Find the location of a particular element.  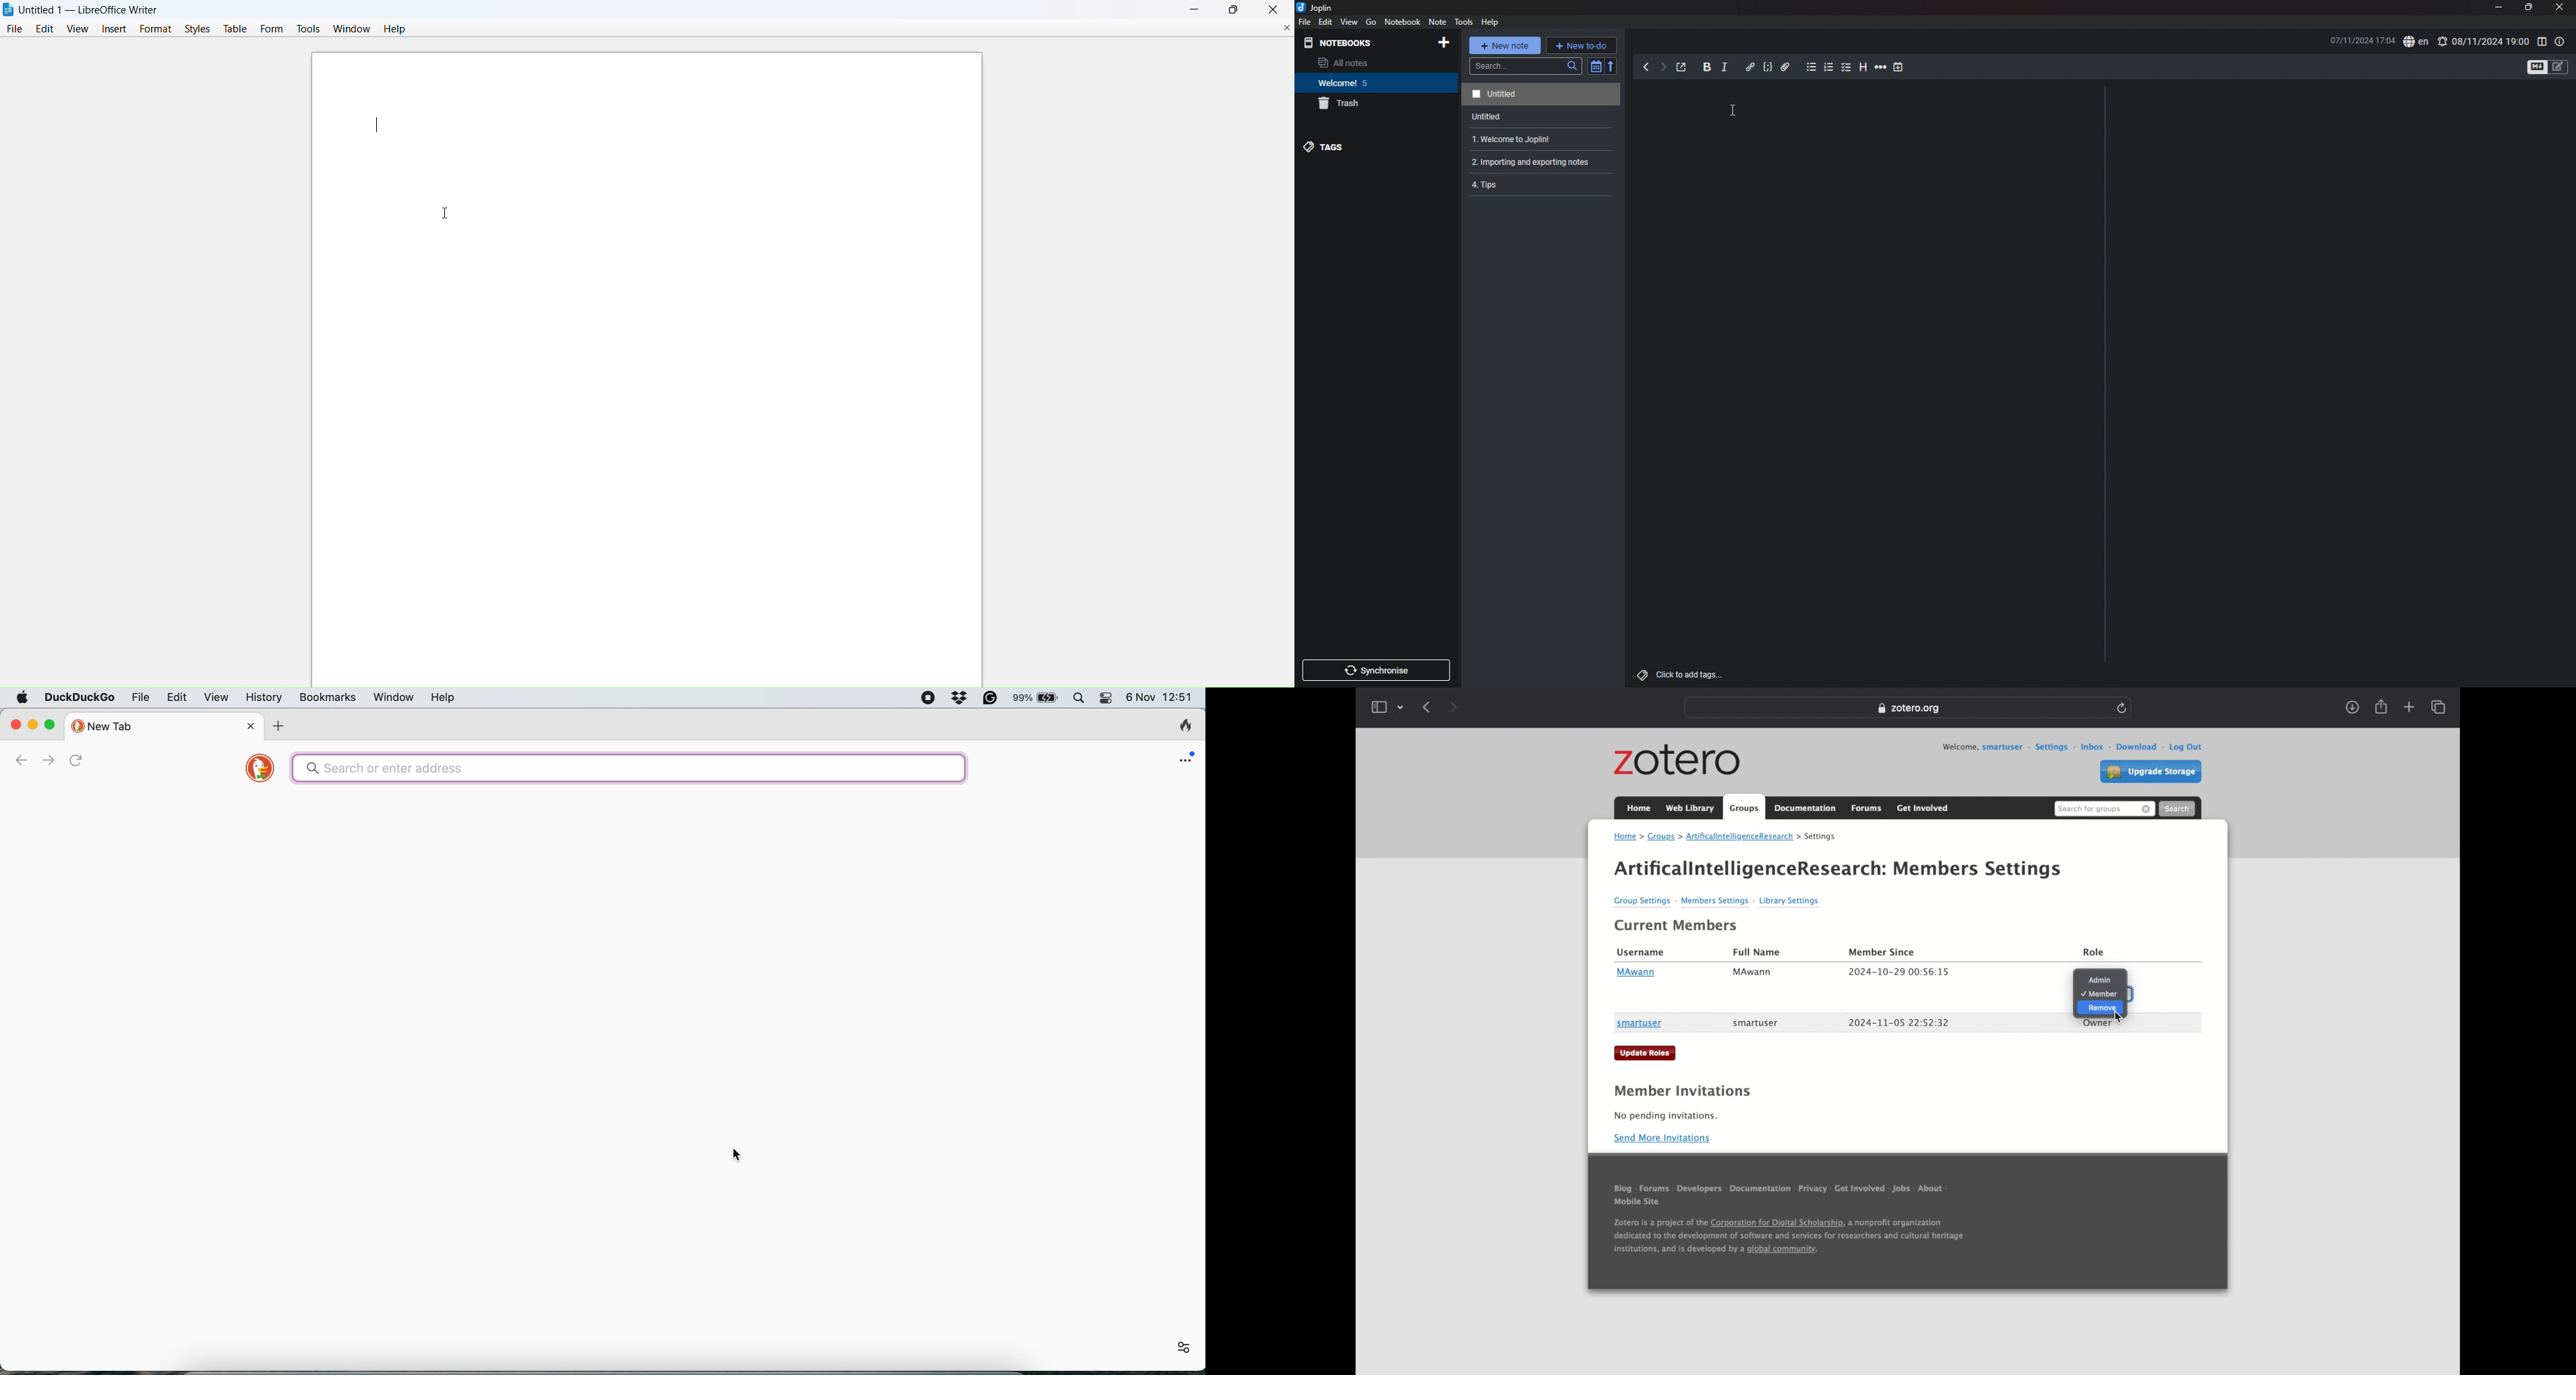

owner is located at coordinates (2098, 1023).